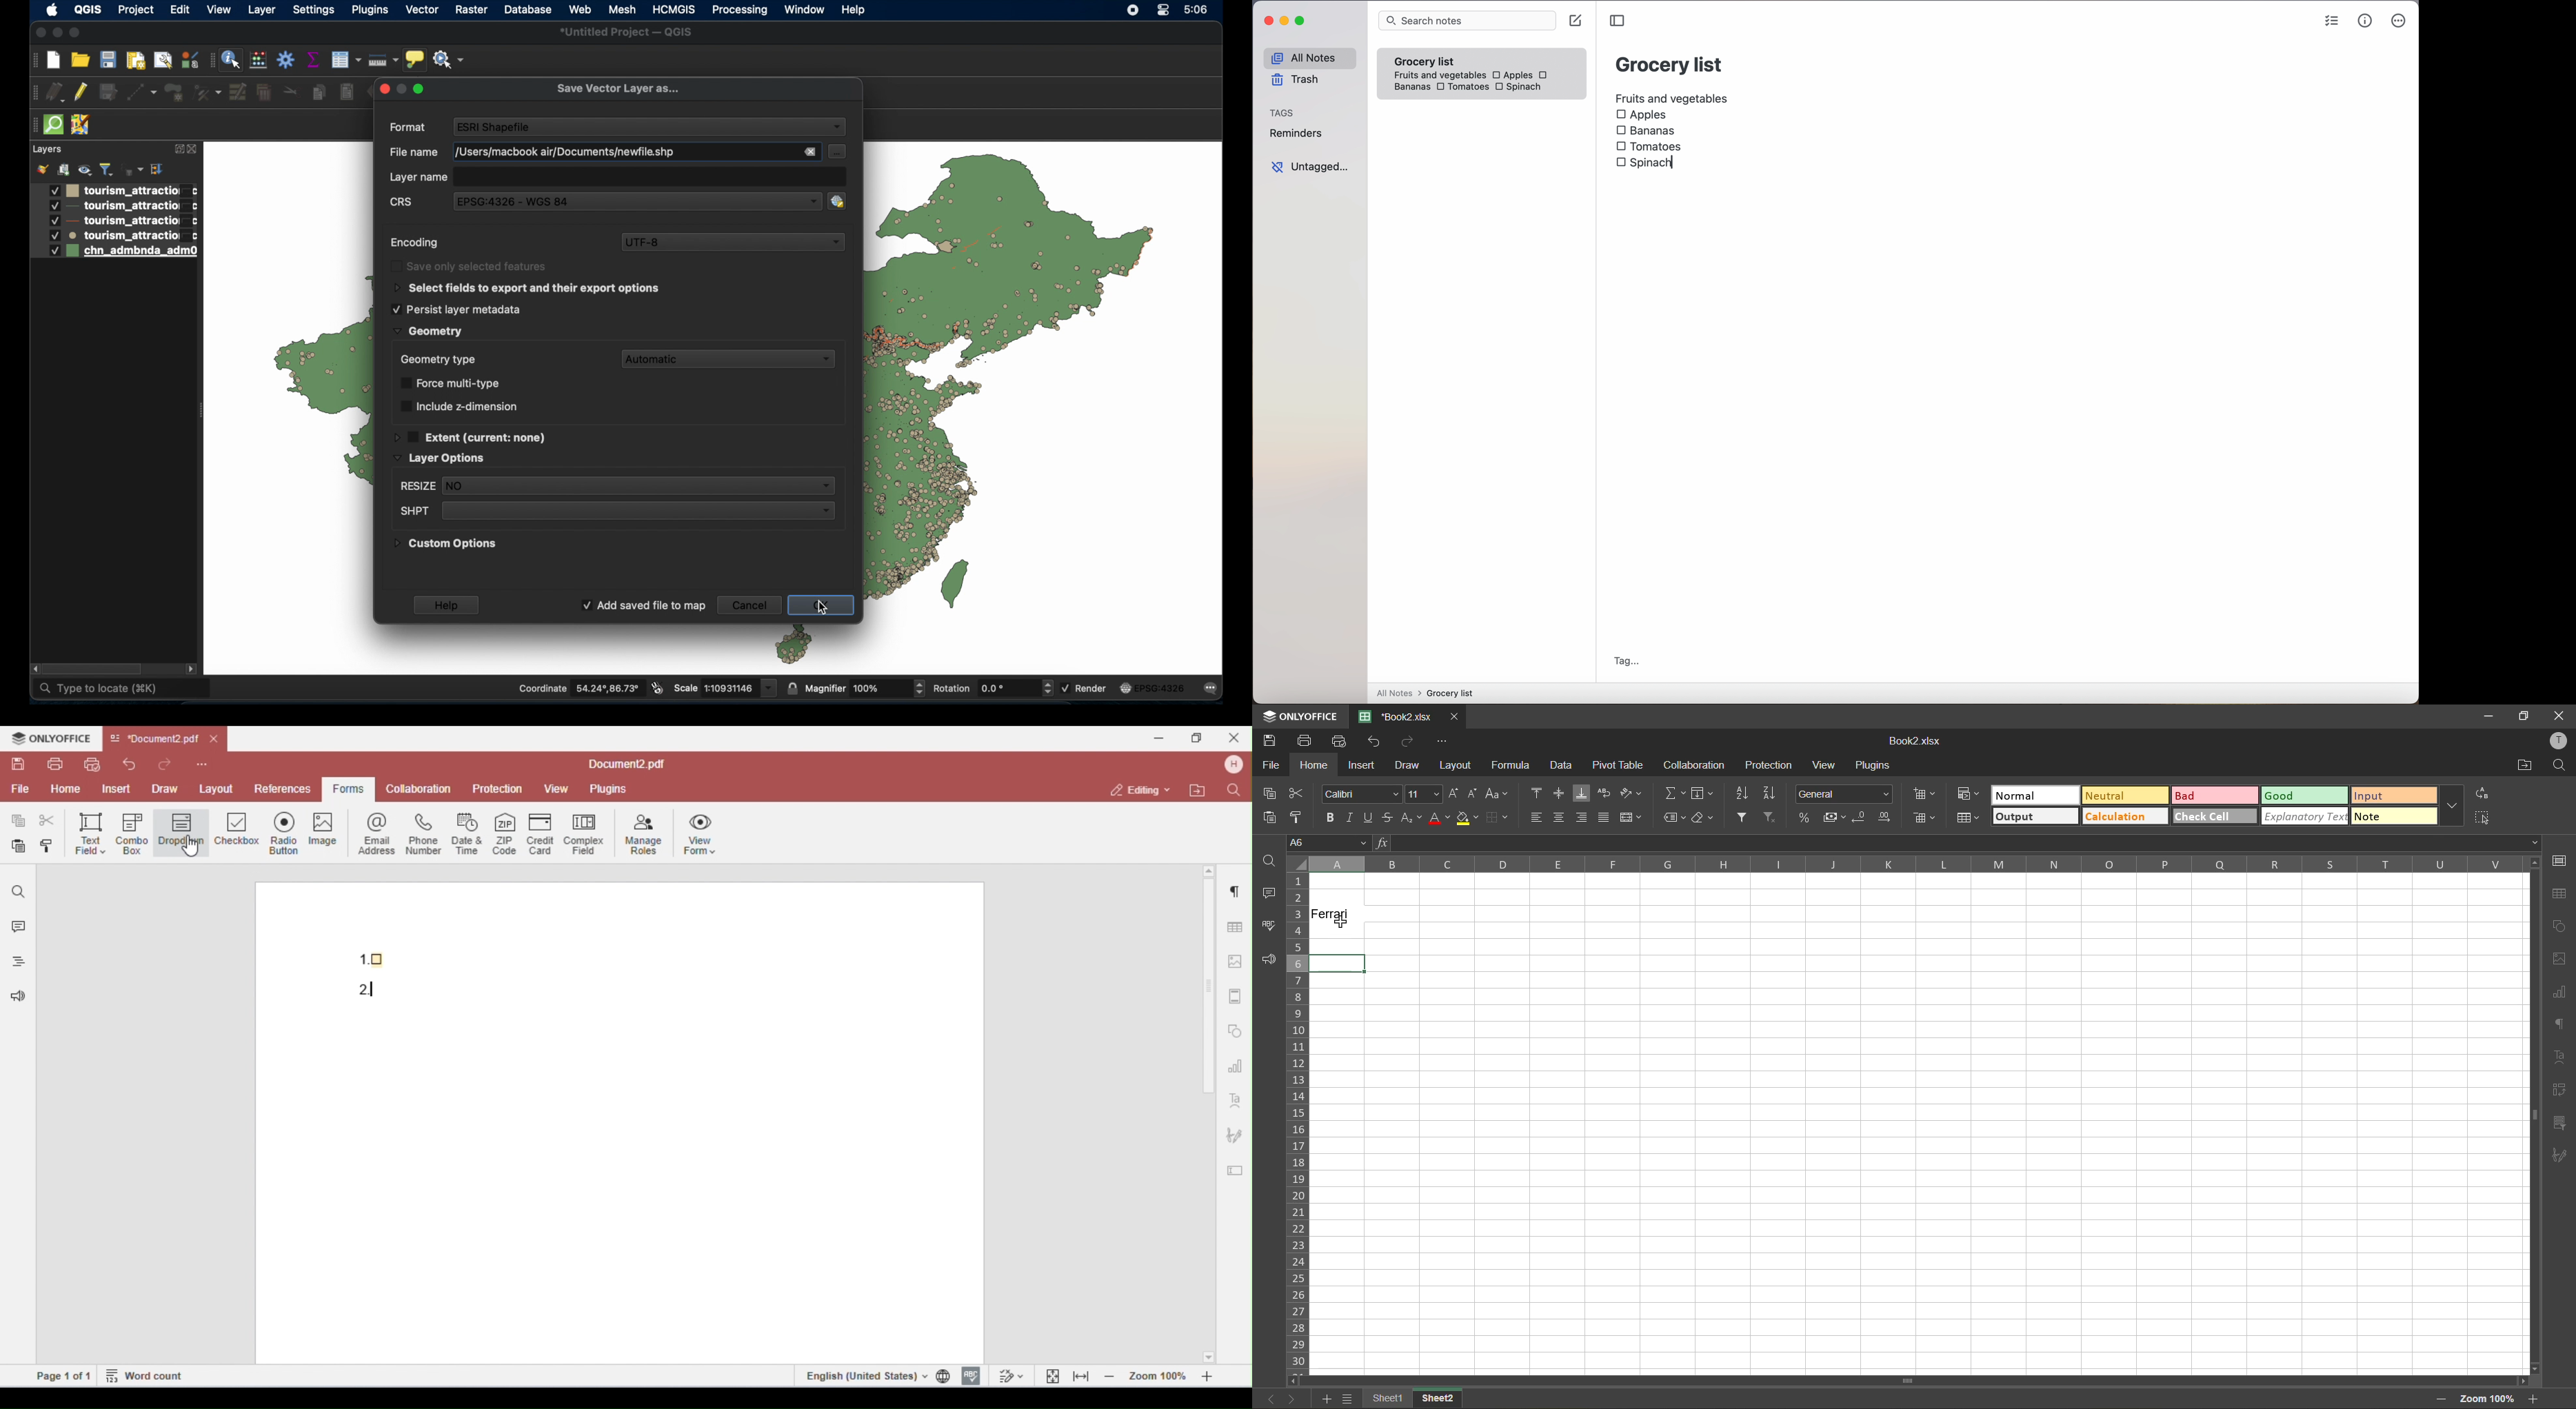 The height and width of the screenshot is (1428, 2576). Describe the element at coordinates (1498, 793) in the screenshot. I see `change case` at that location.